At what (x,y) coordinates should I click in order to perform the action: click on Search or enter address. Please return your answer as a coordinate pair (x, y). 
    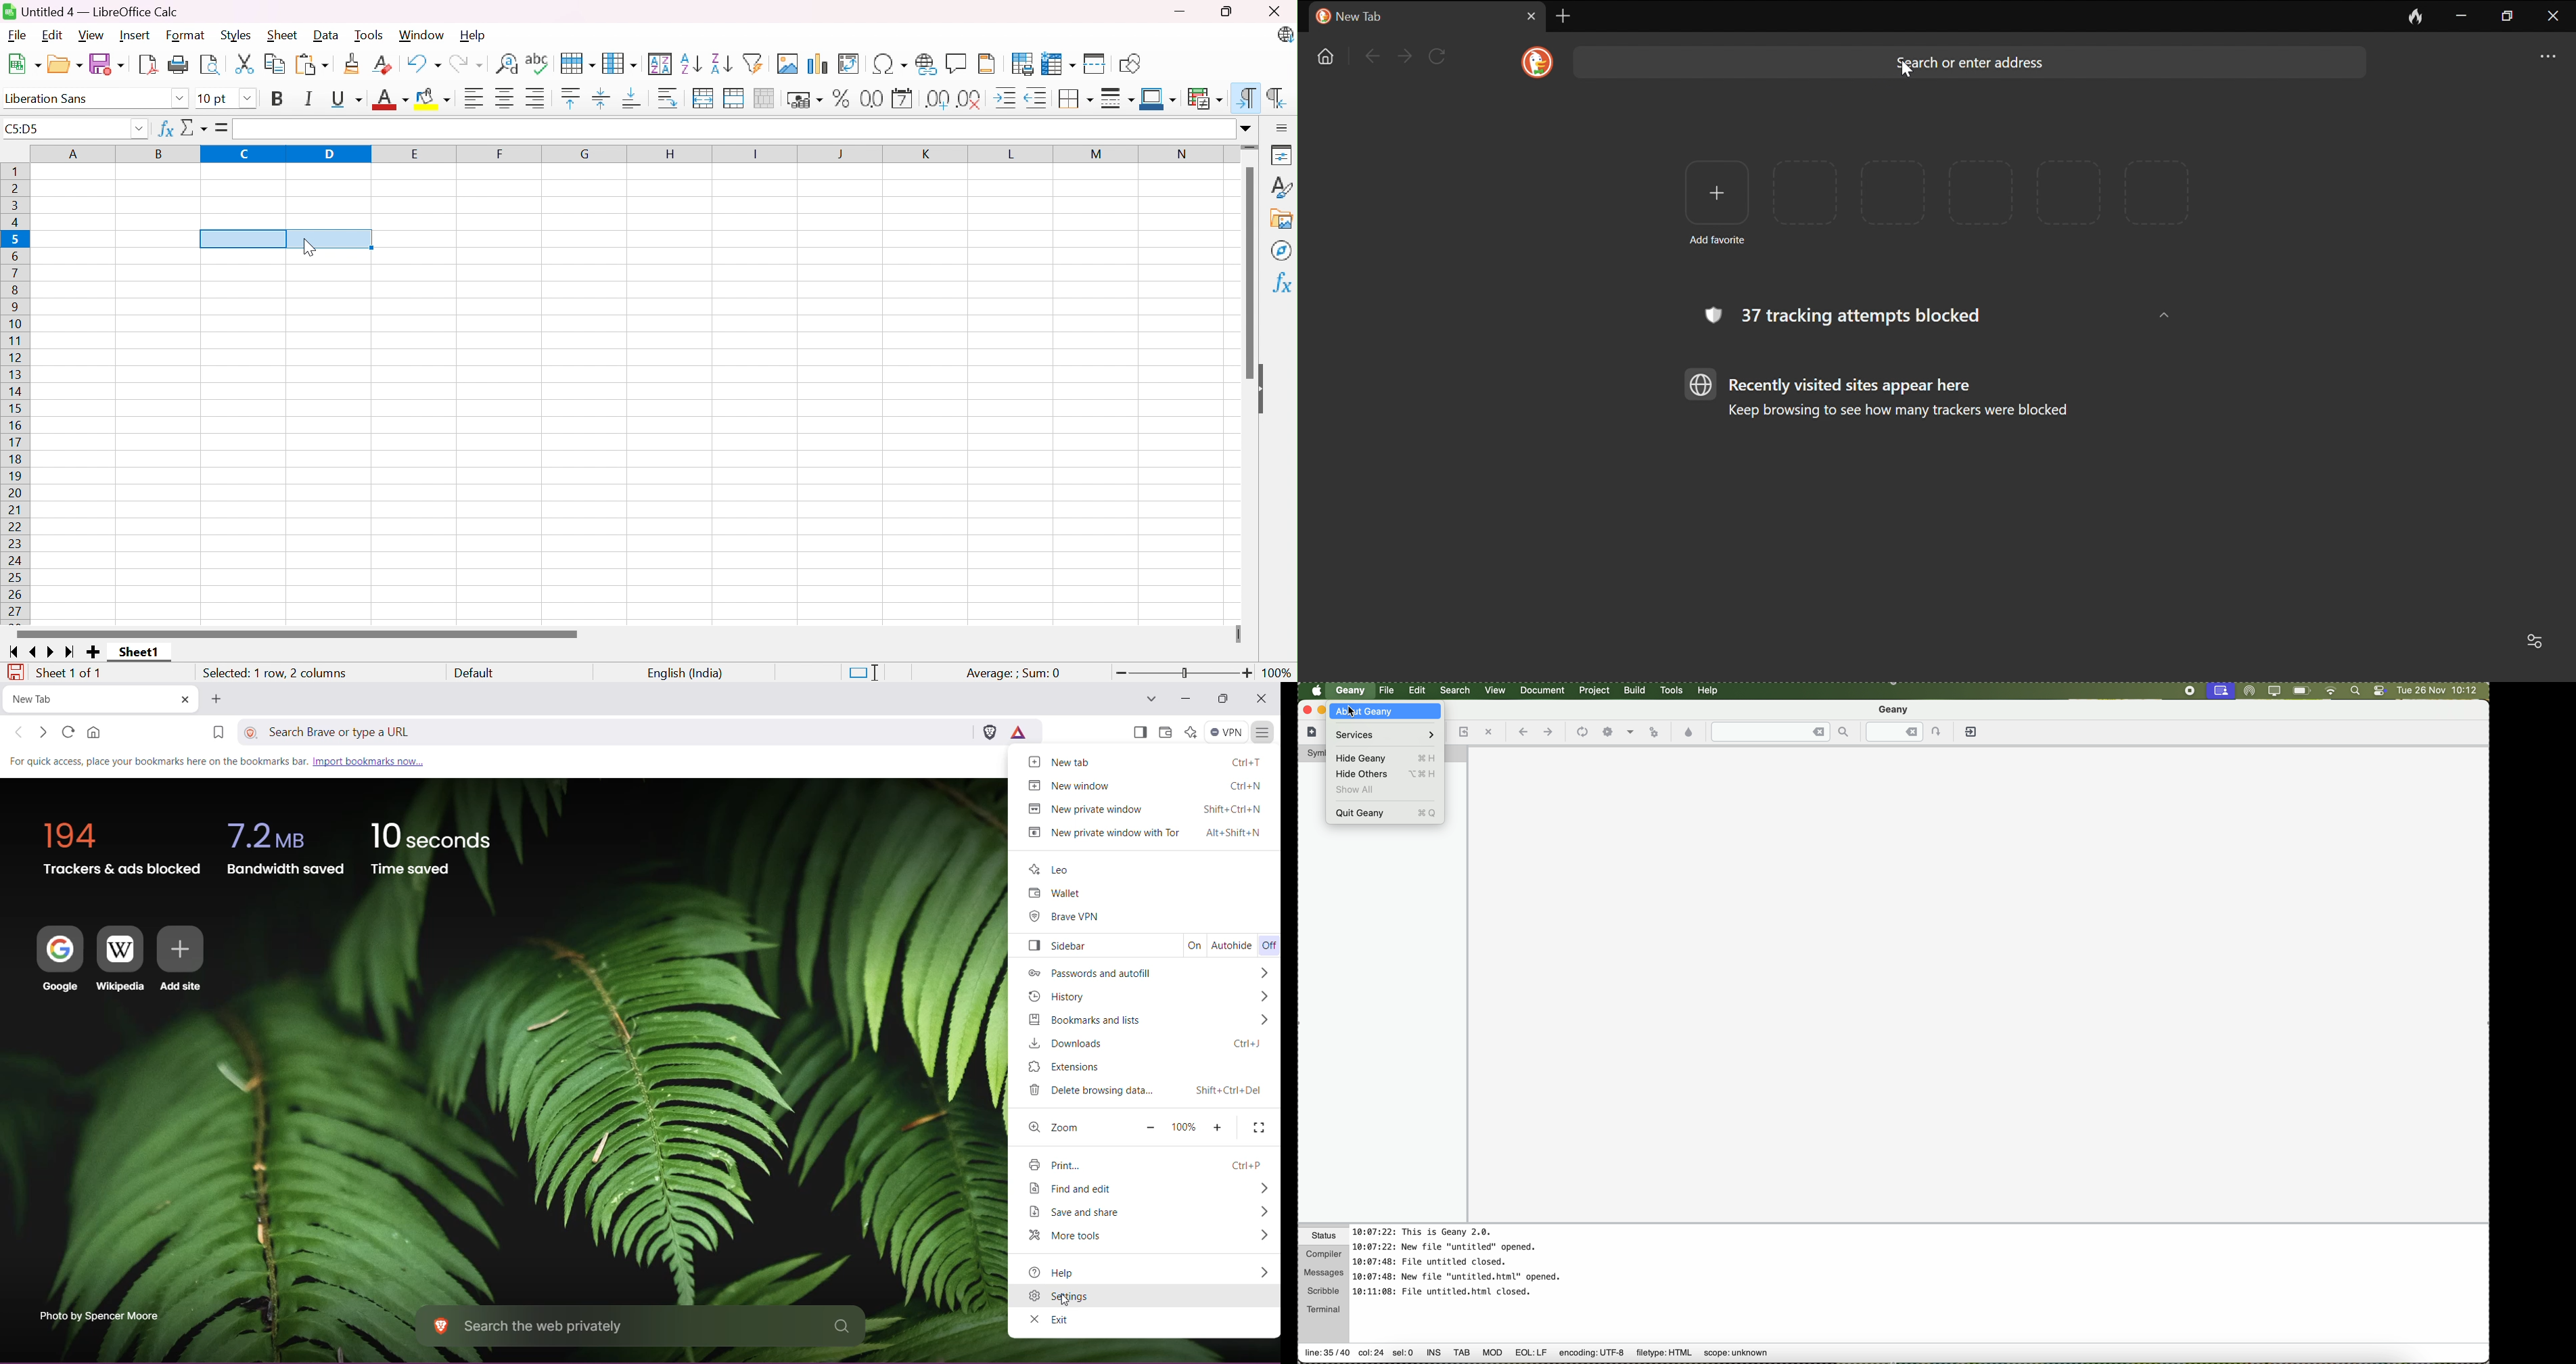
    Looking at the image, I should click on (1968, 62).